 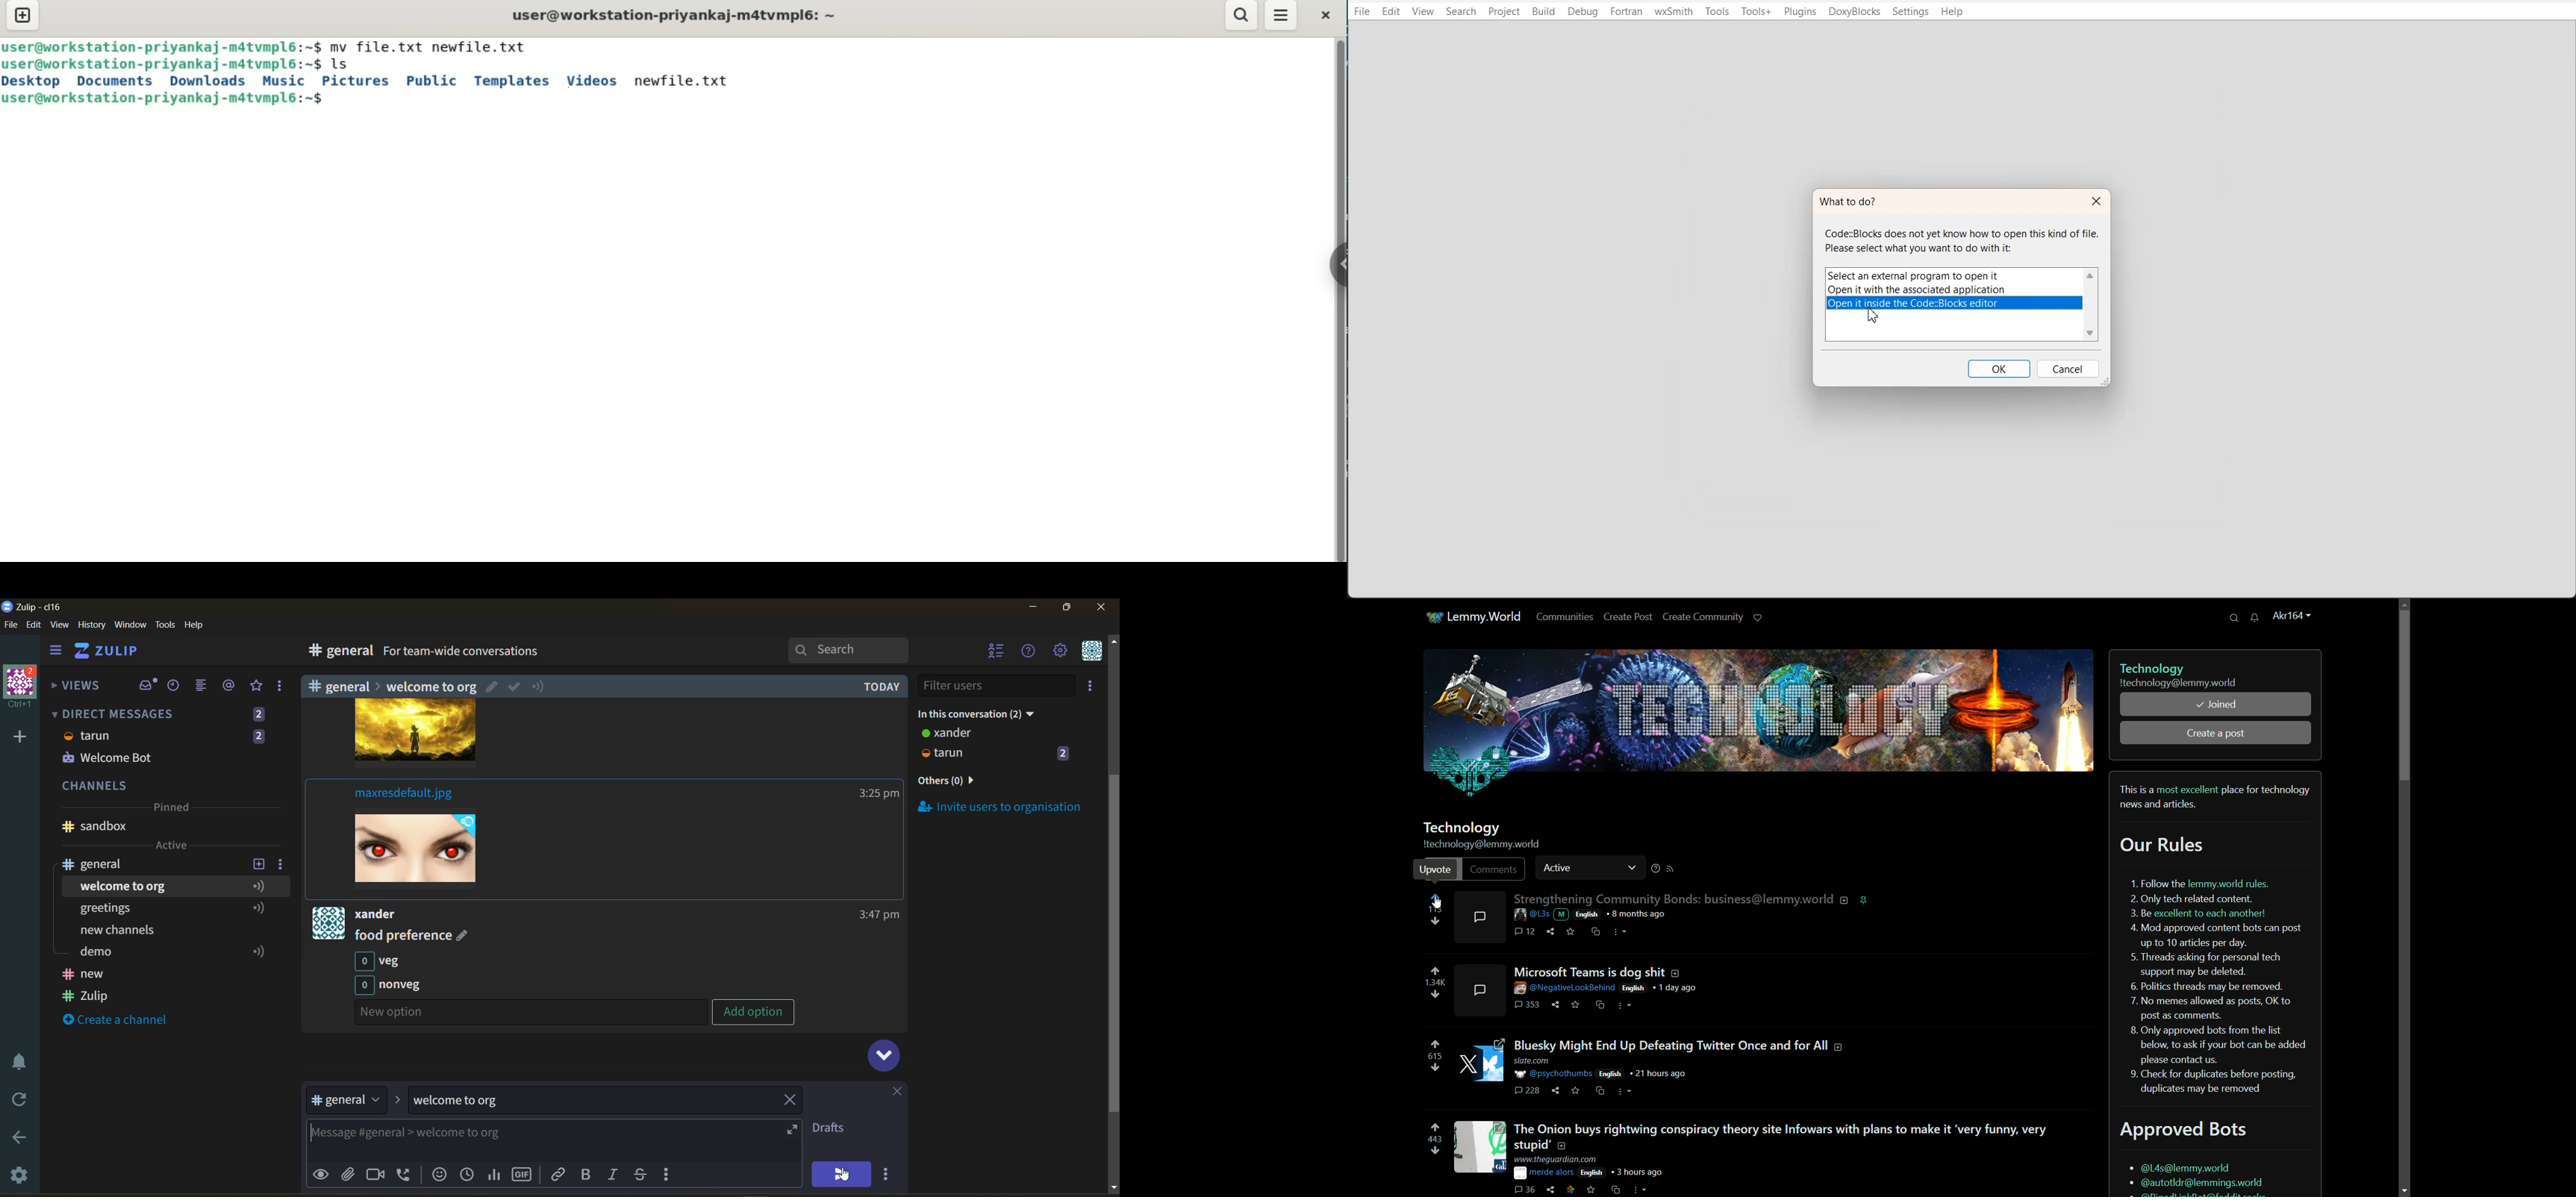 I want to click on Debug, so click(x=1583, y=12).